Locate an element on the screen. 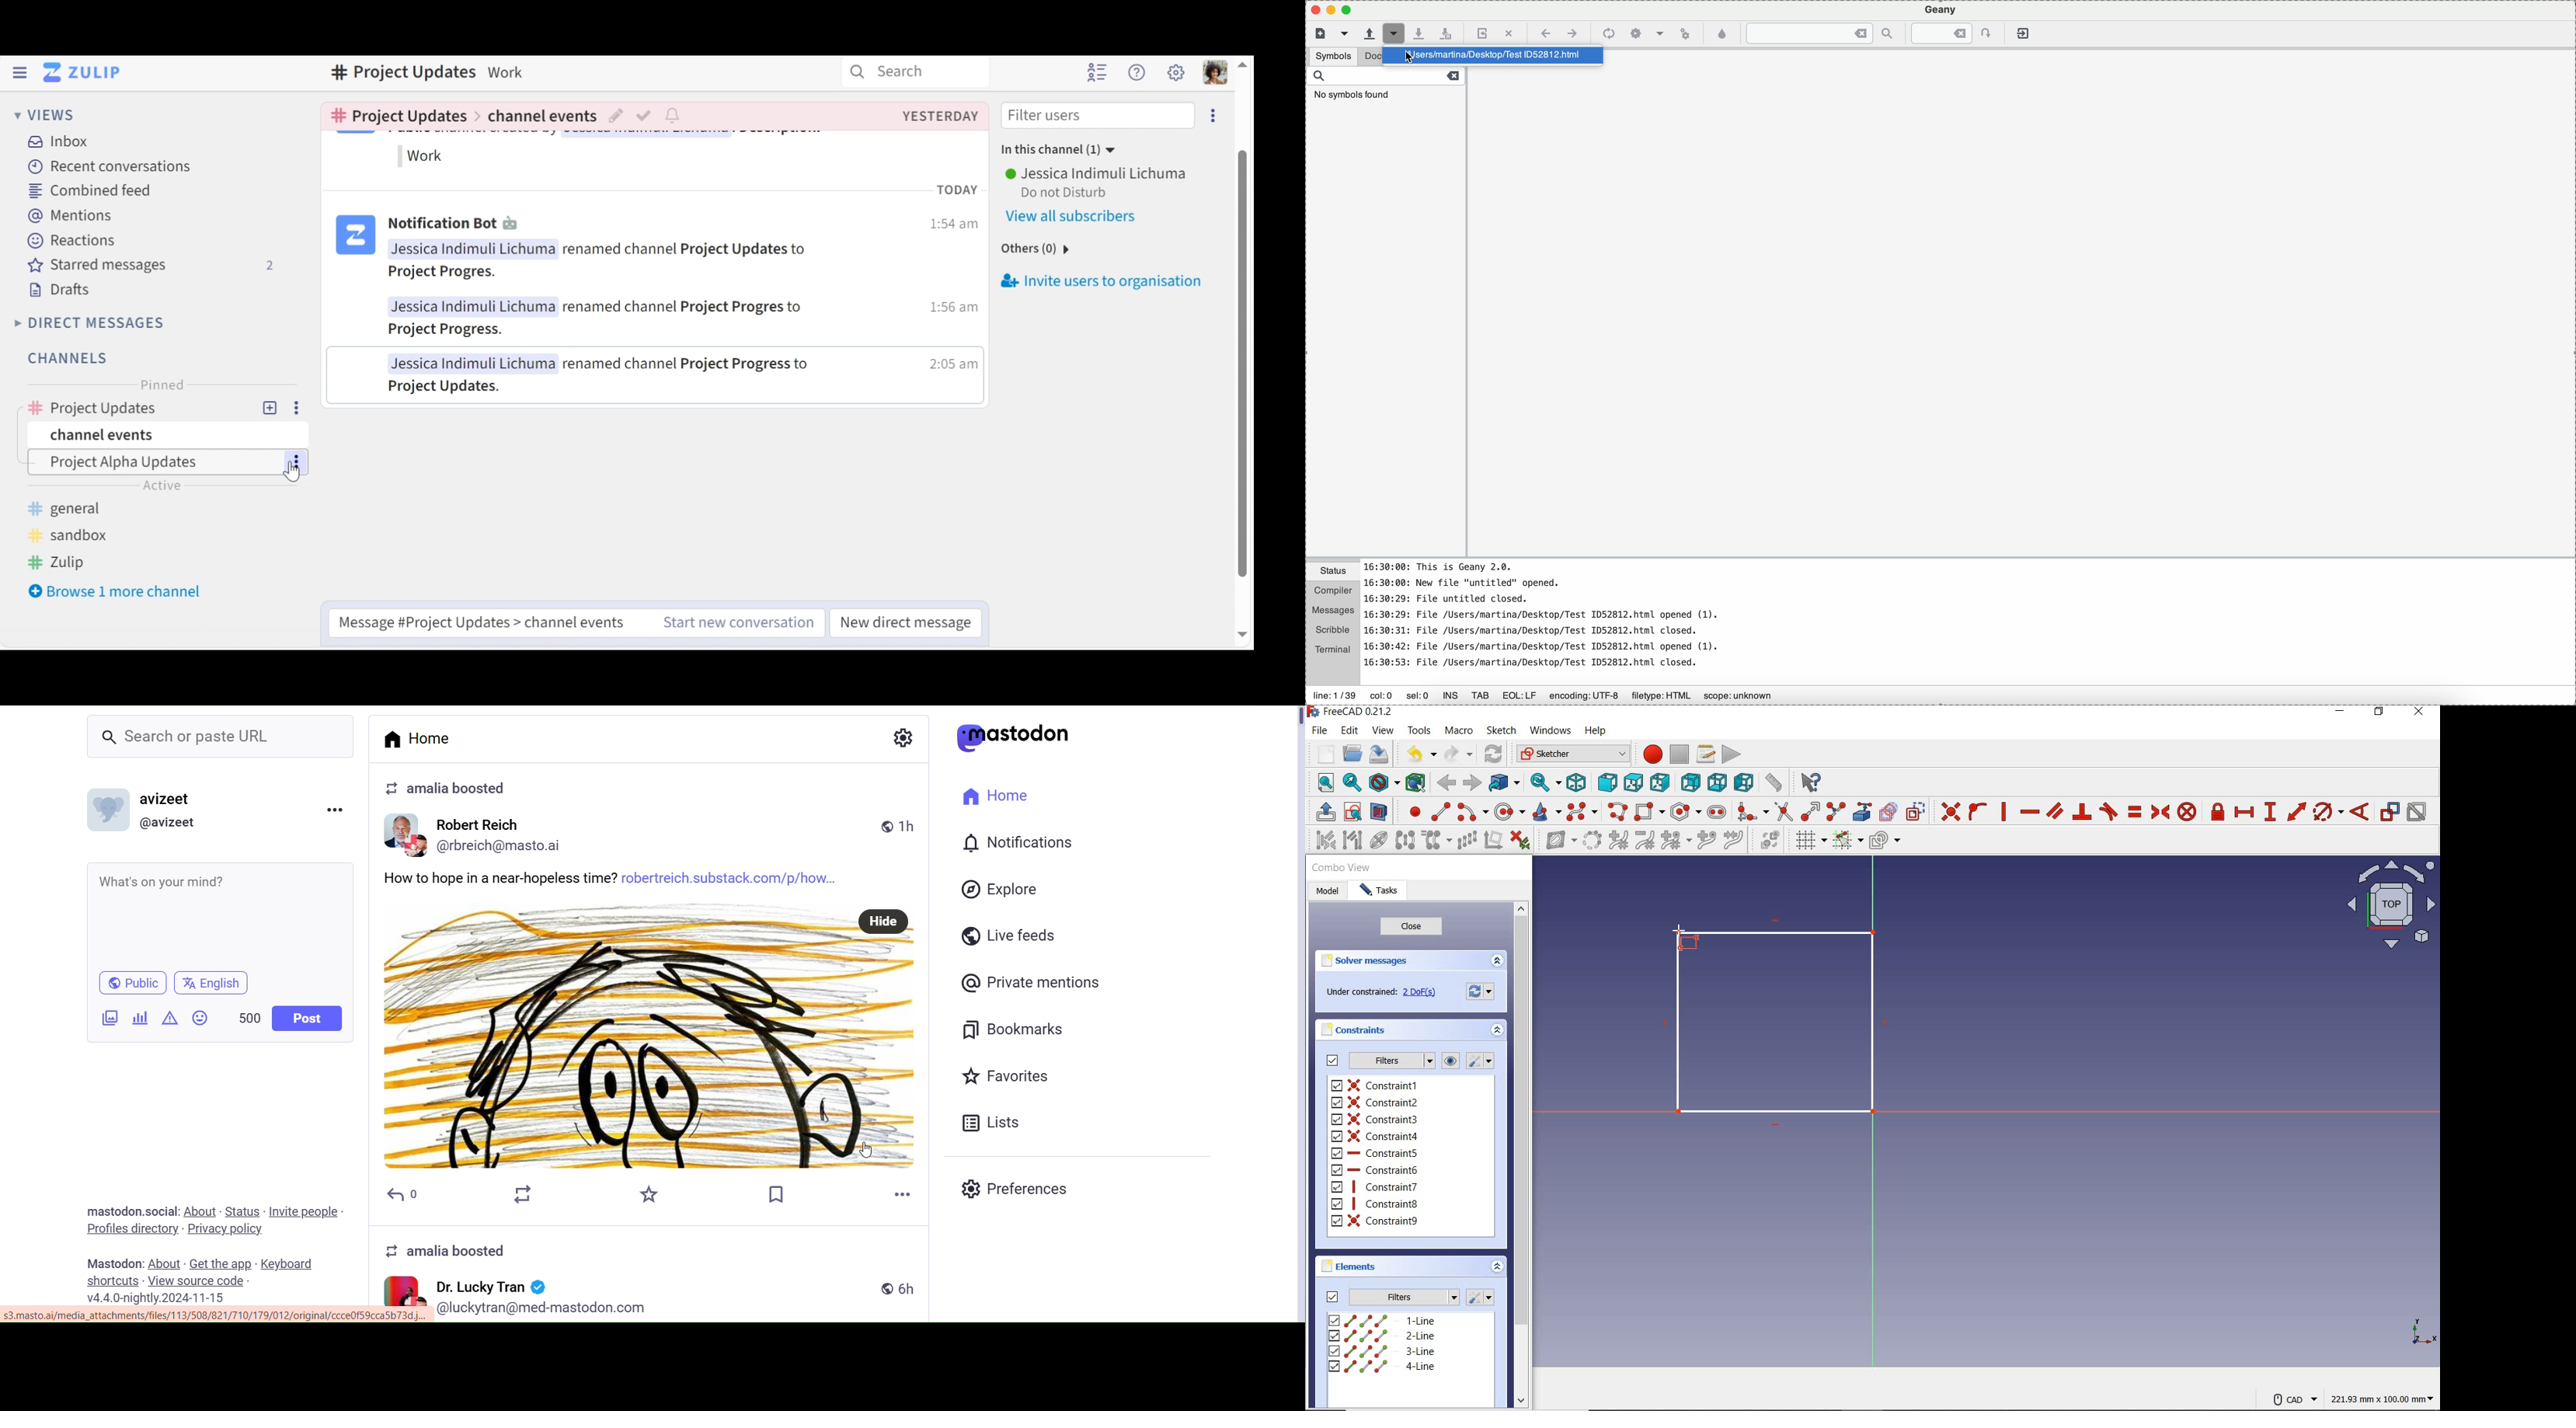  edit is located at coordinates (1352, 731).